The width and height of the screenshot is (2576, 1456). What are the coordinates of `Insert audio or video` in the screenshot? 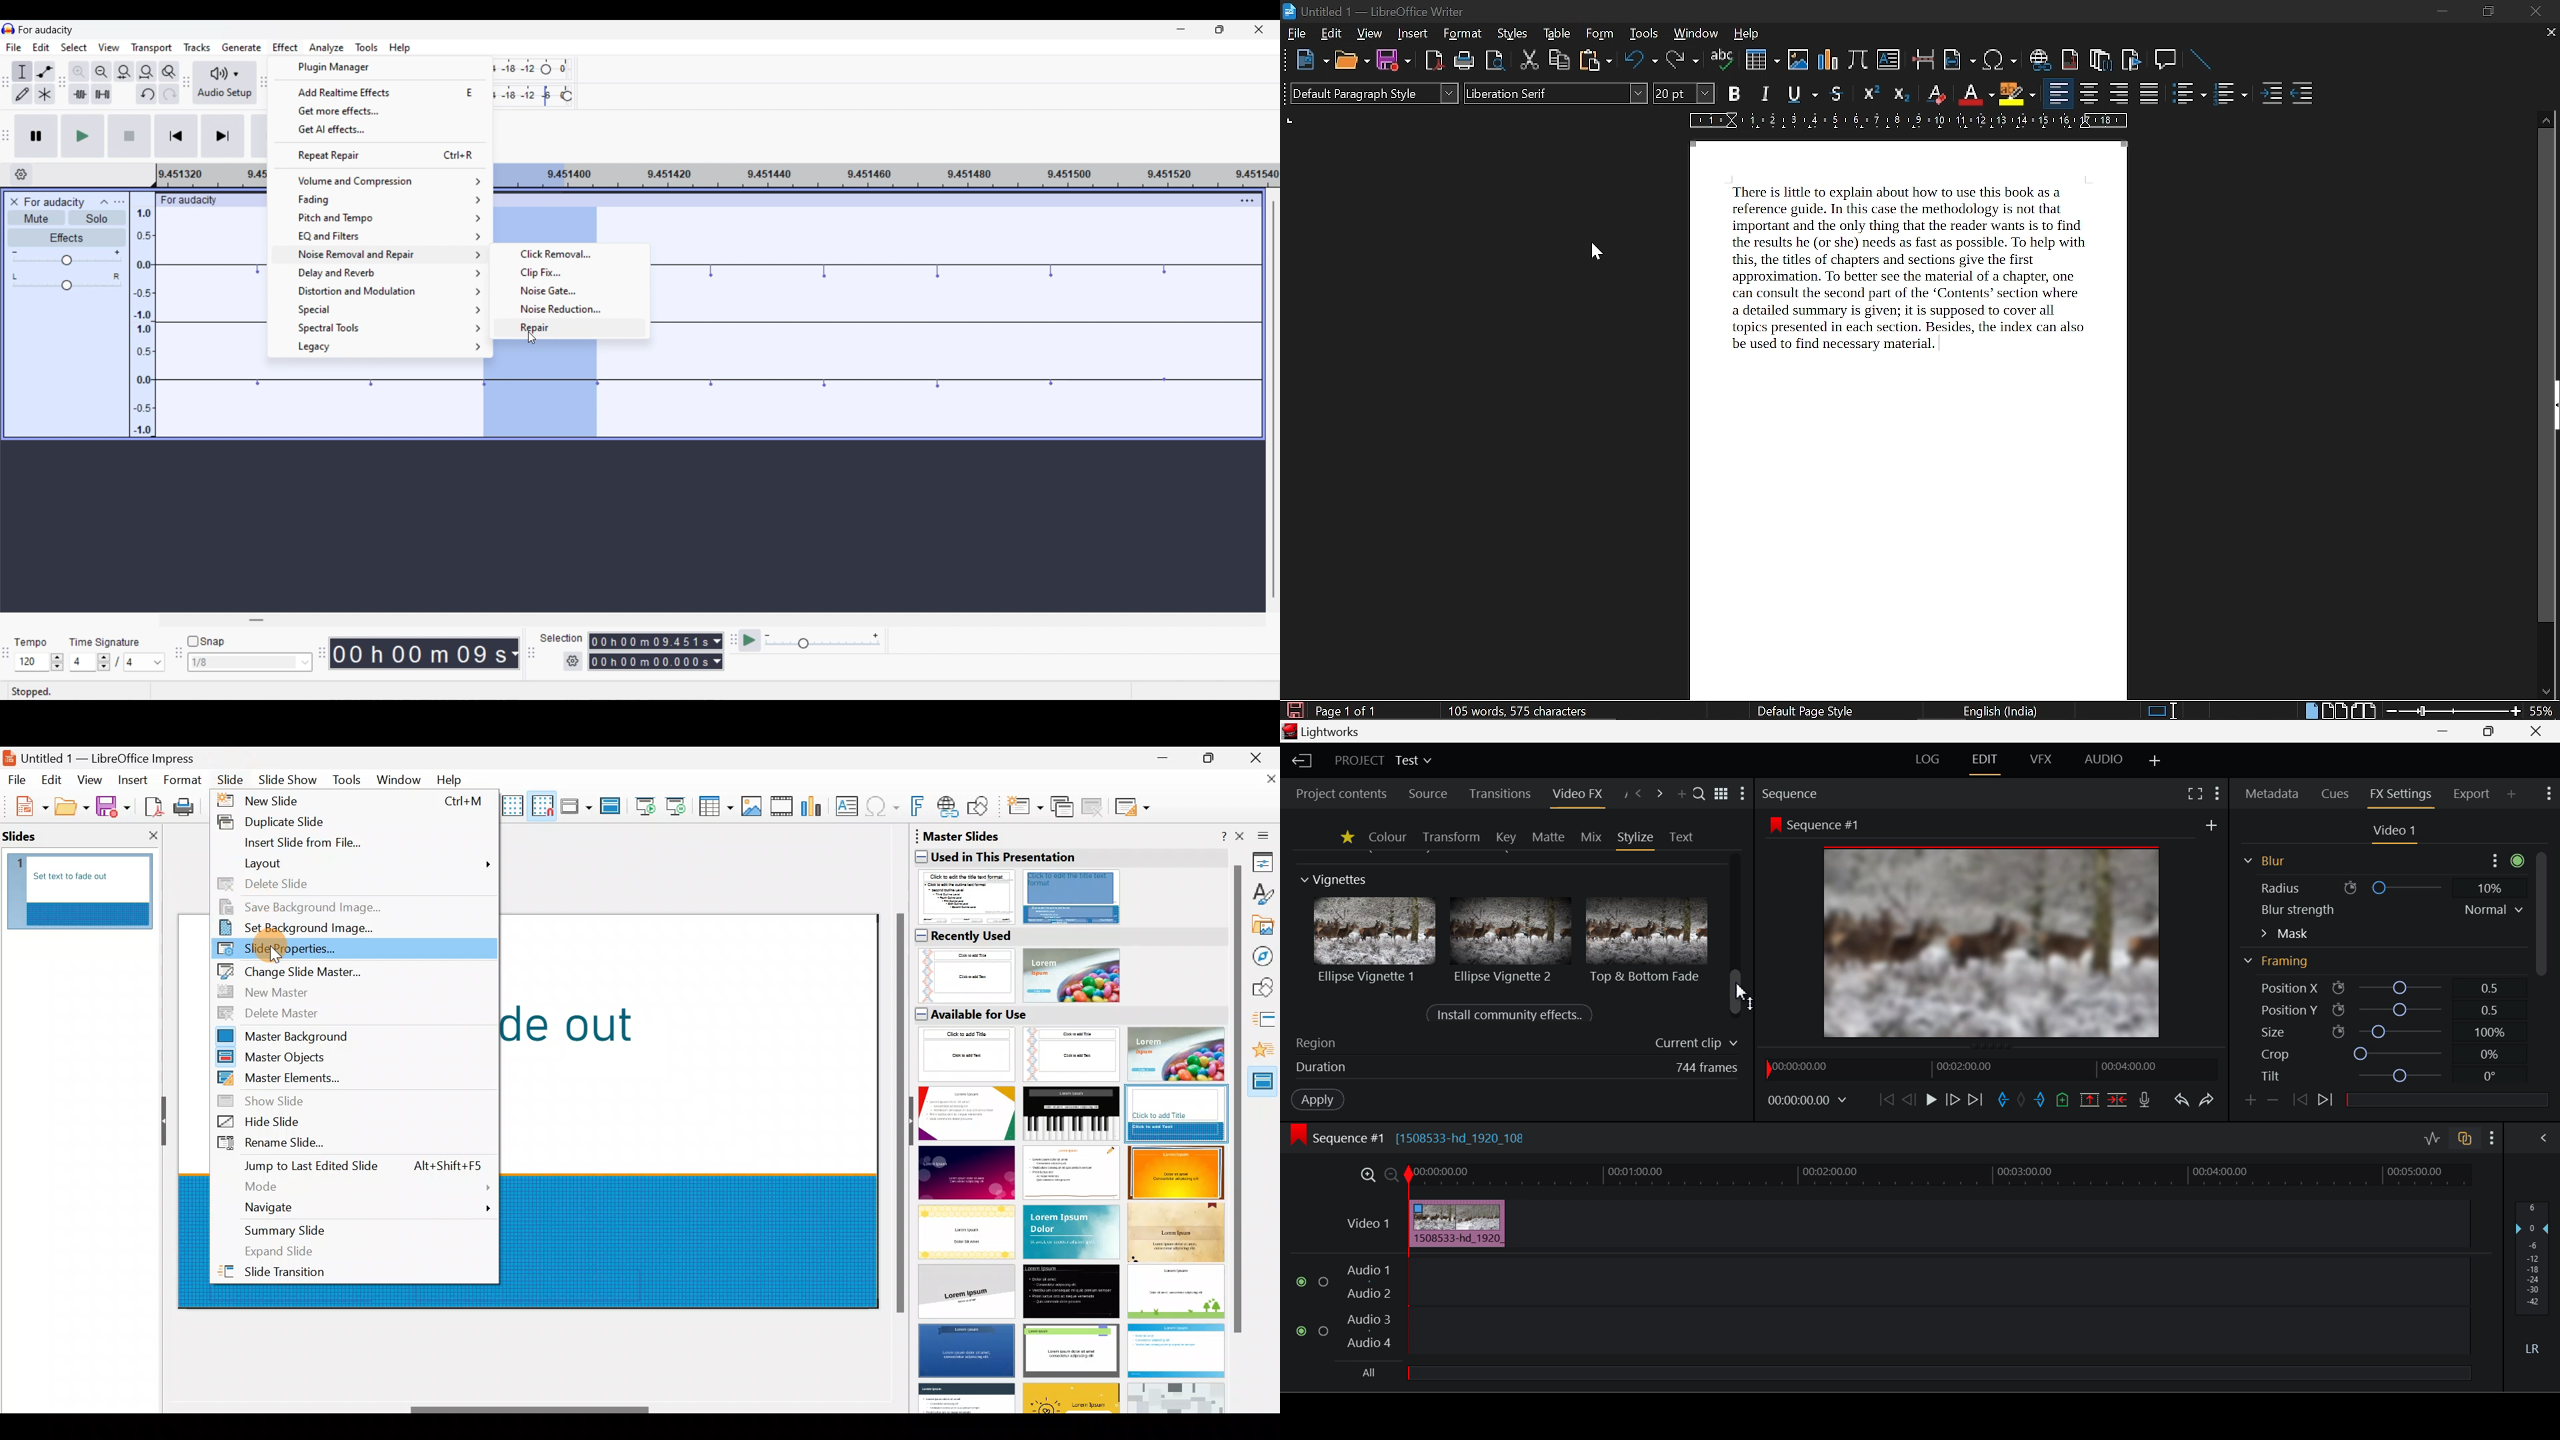 It's located at (782, 809).